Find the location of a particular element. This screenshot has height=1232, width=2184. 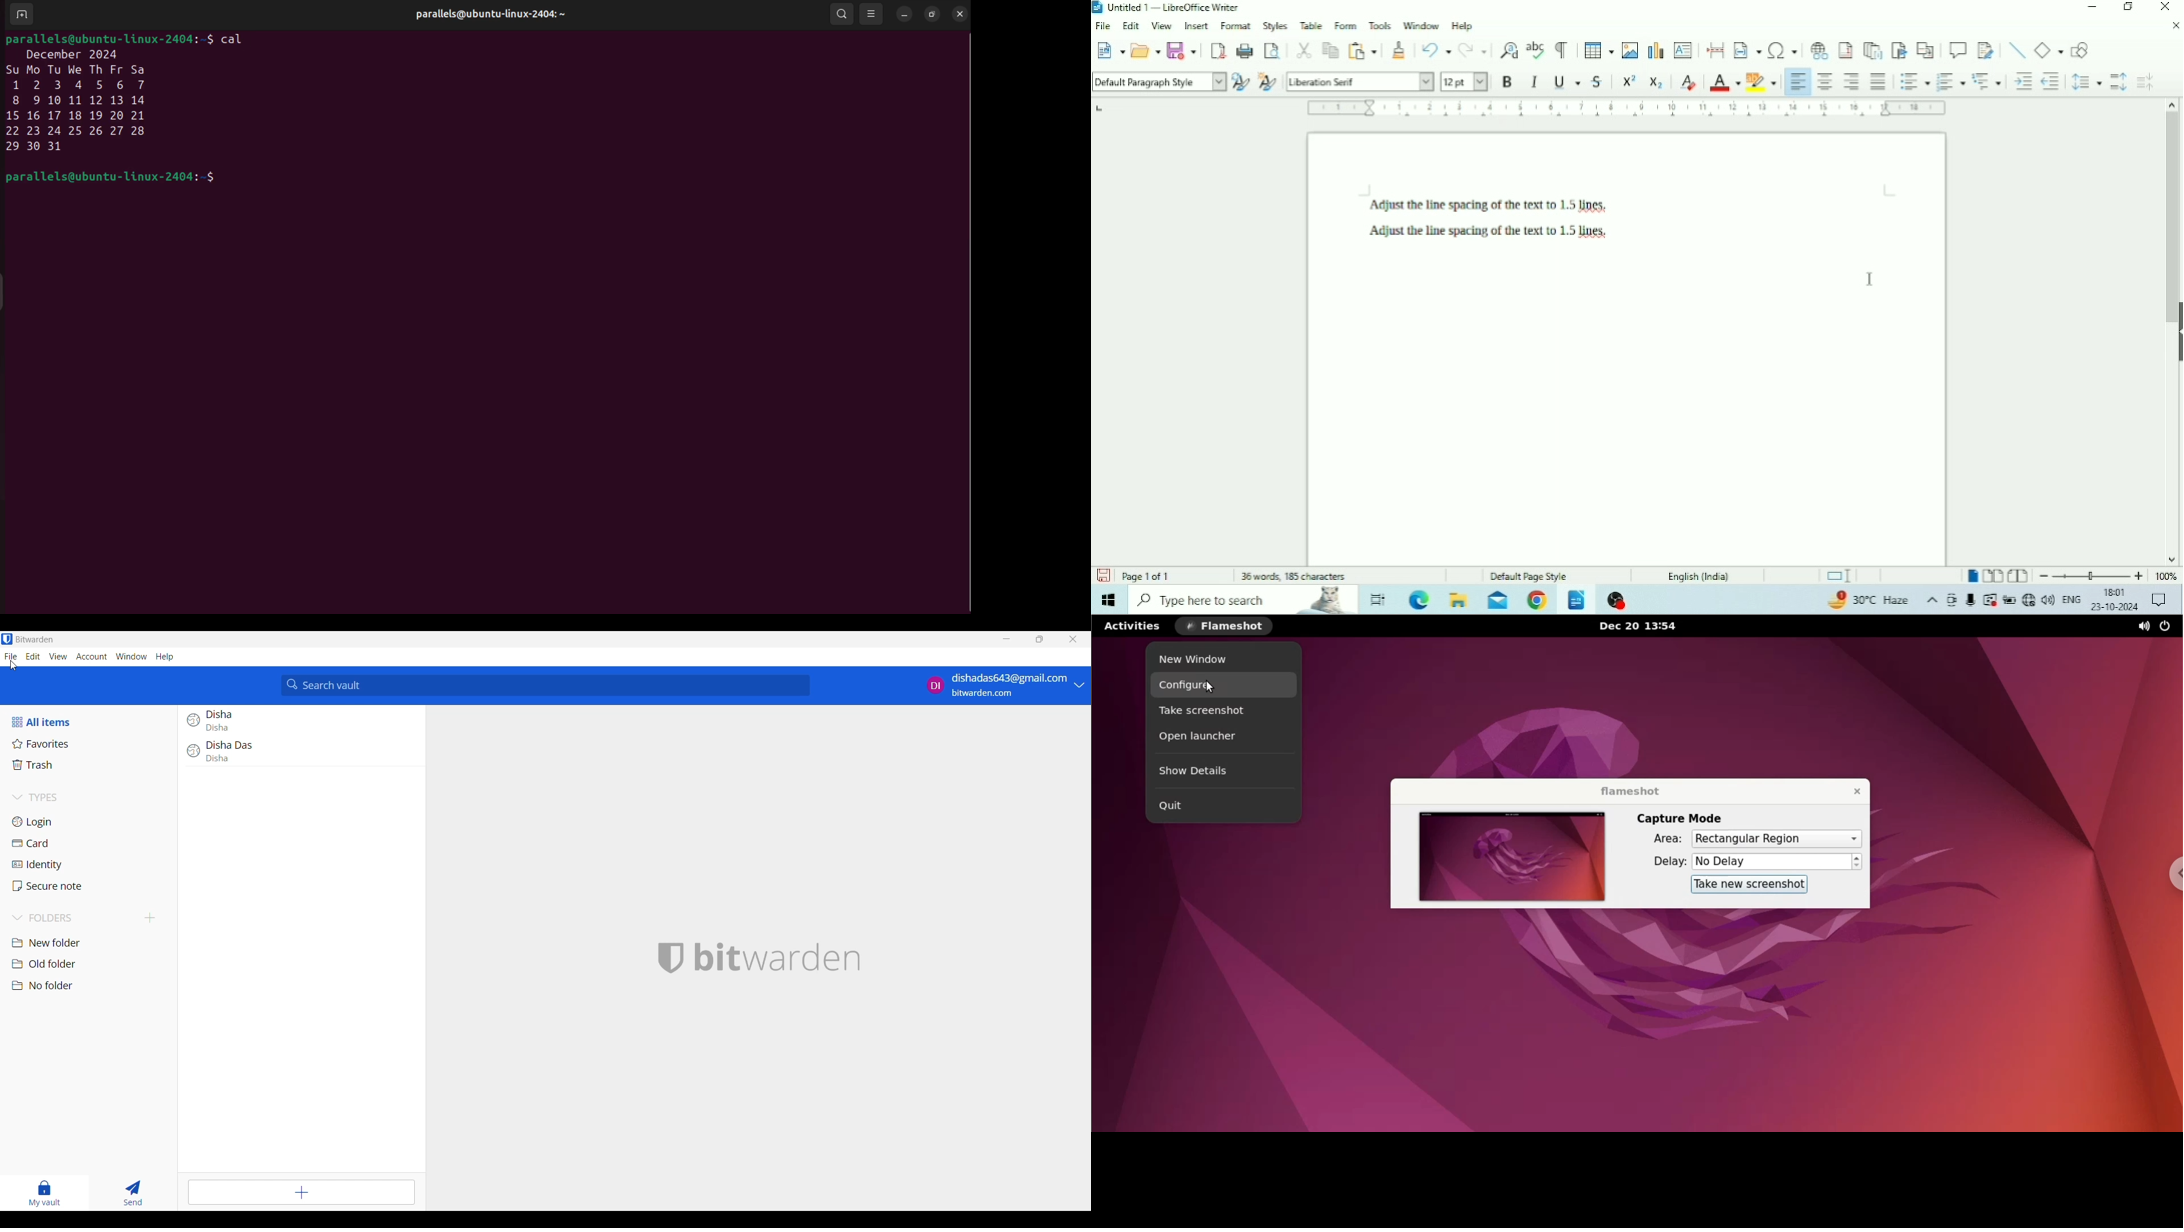

File Explorer is located at coordinates (1458, 599).